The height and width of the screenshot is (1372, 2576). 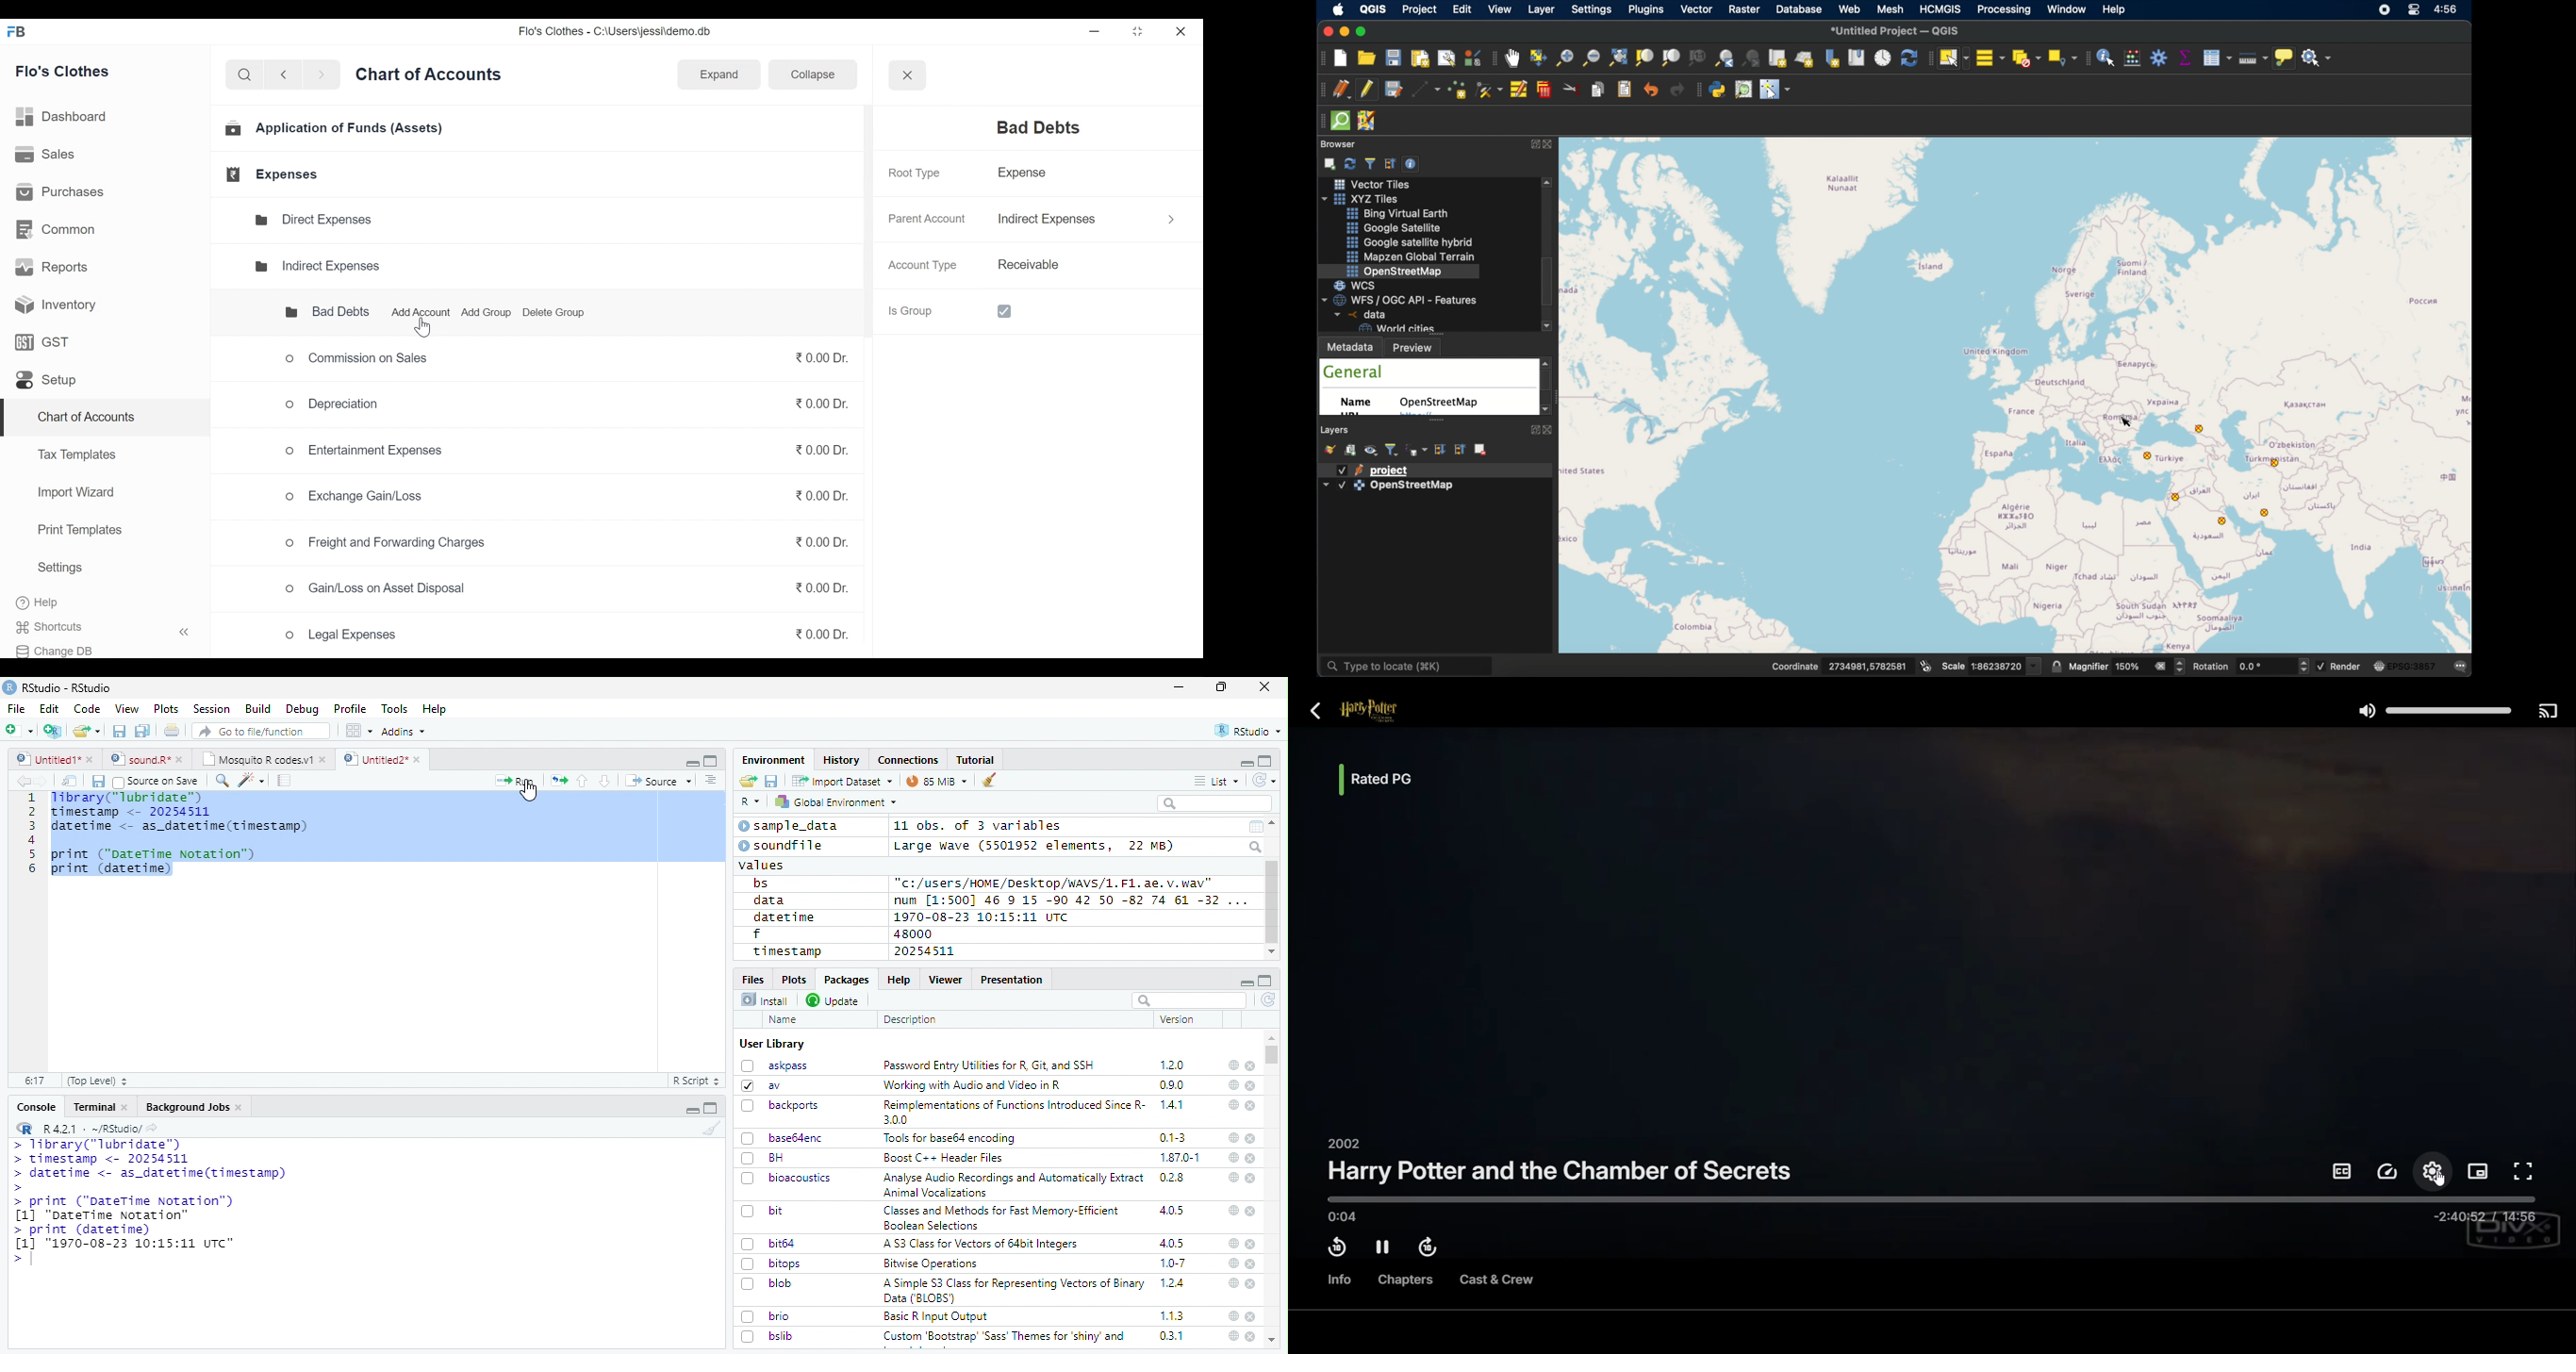 I want to click on timestamp, so click(x=786, y=950).